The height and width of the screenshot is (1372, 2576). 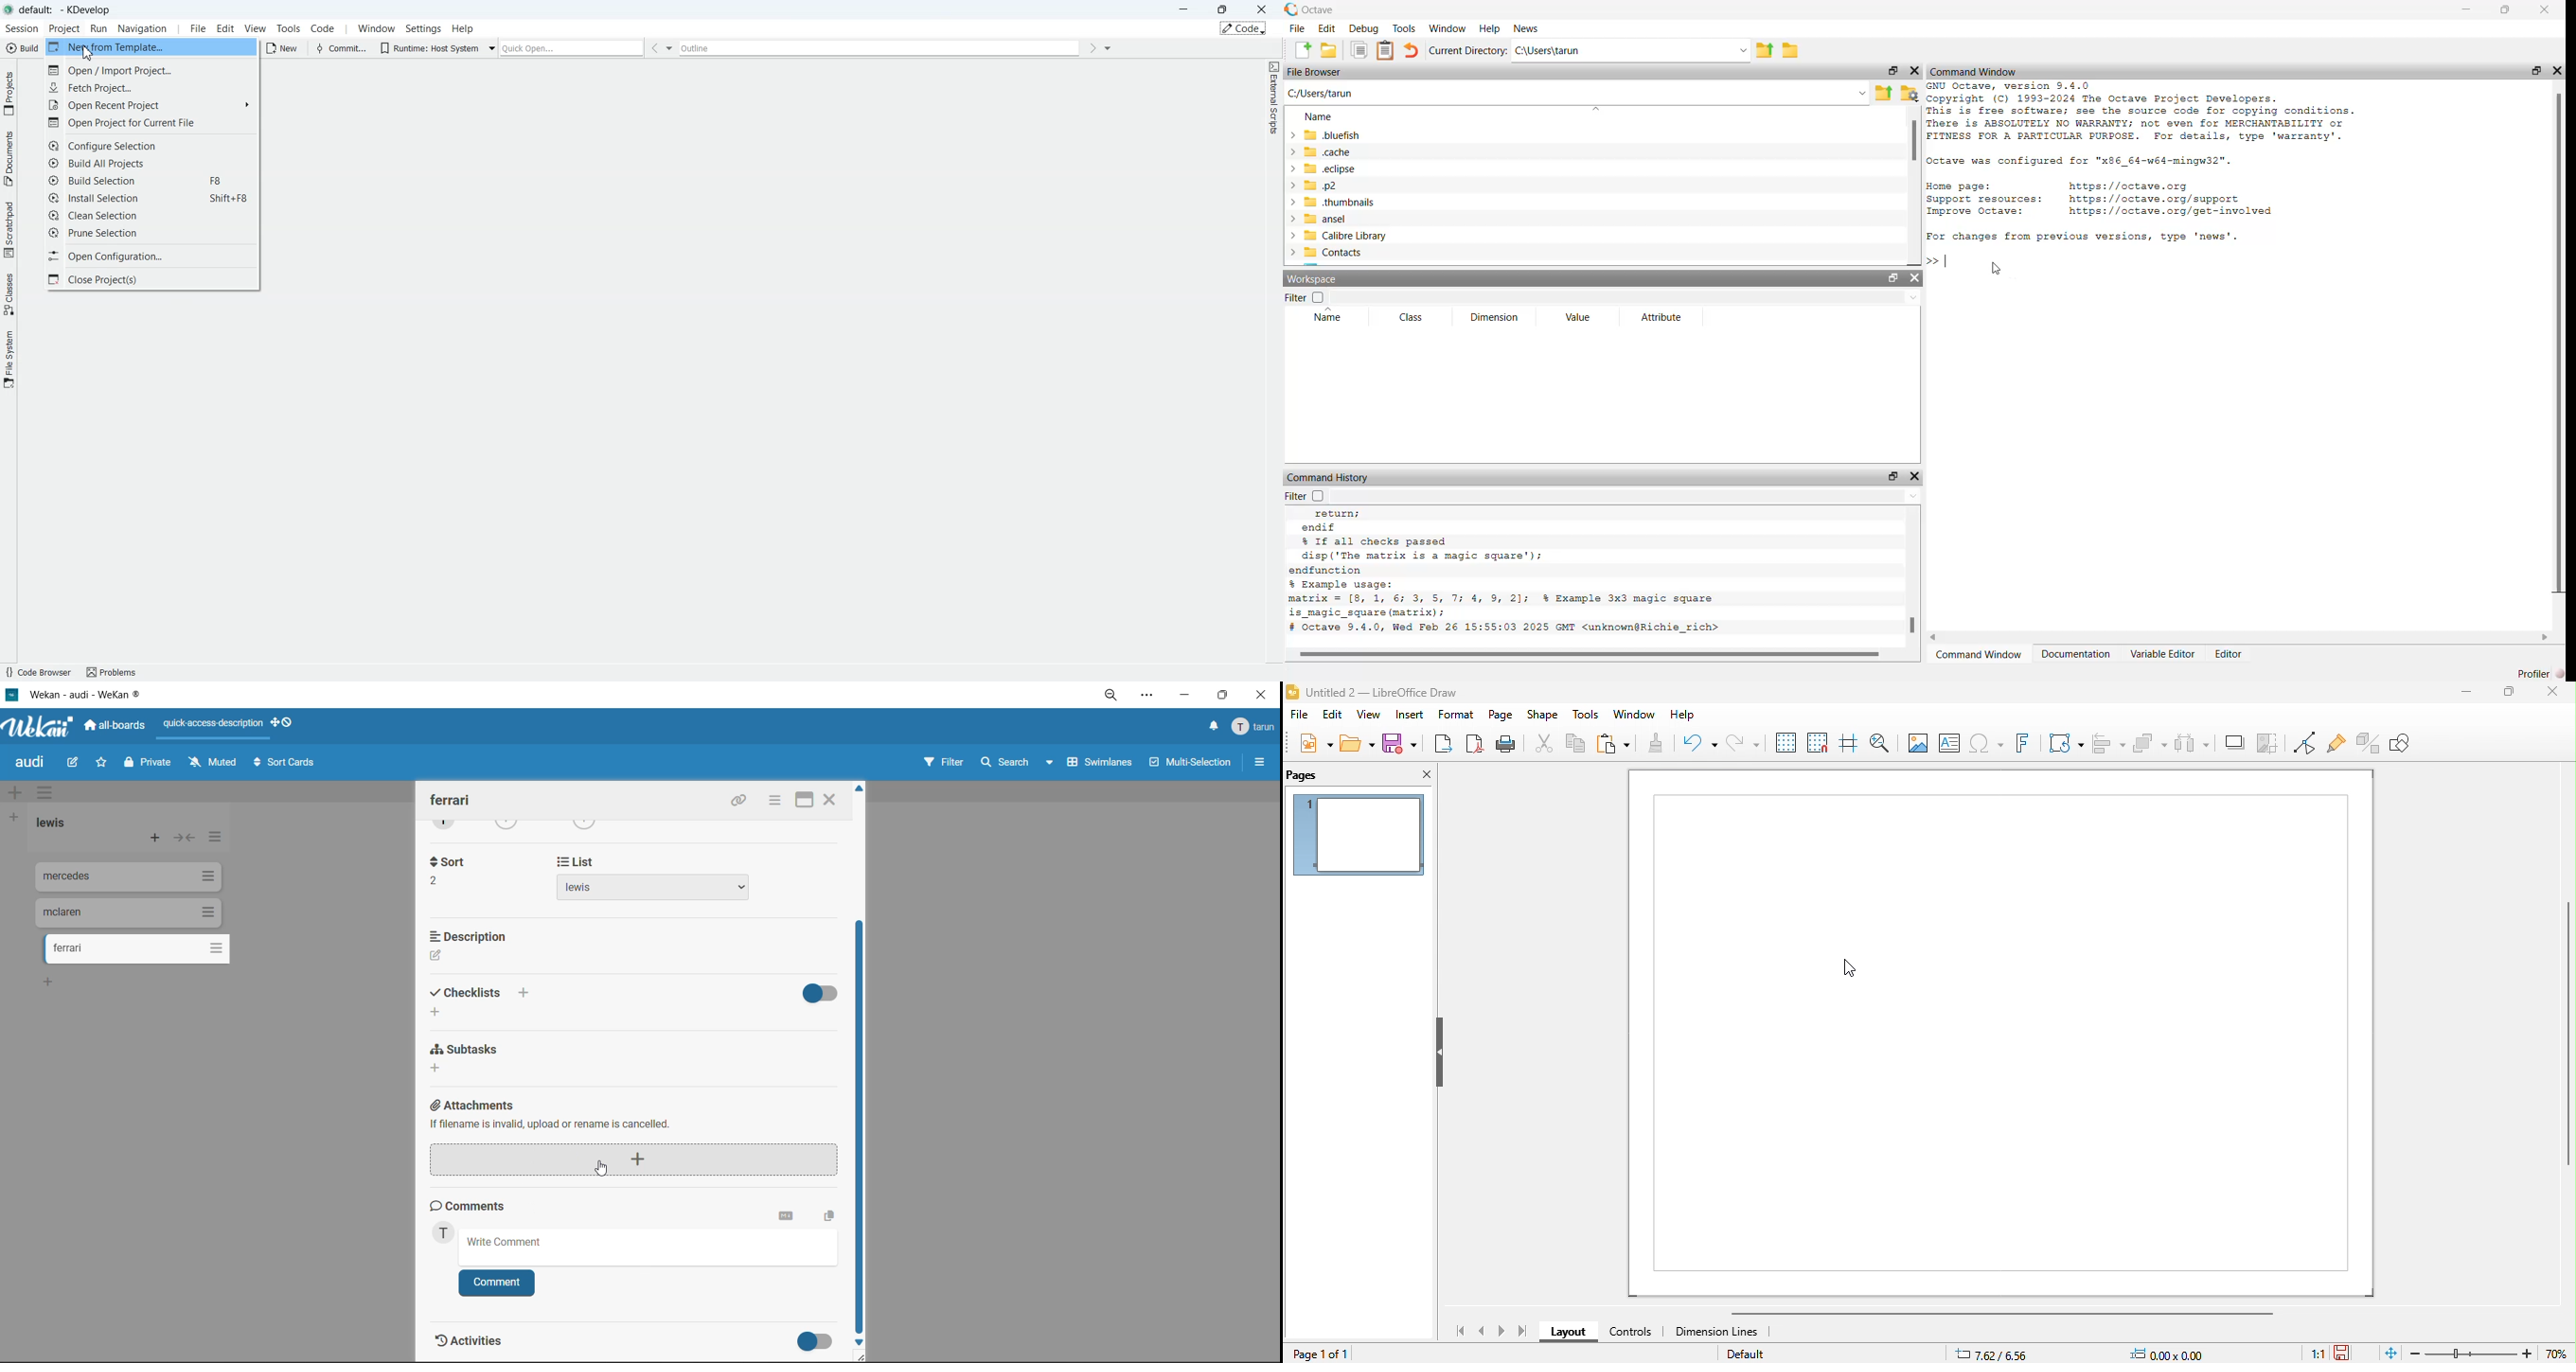 What do you see at coordinates (2411, 749) in the screenshot?
I see `show draw functions` at bounding box center [2411, 749].